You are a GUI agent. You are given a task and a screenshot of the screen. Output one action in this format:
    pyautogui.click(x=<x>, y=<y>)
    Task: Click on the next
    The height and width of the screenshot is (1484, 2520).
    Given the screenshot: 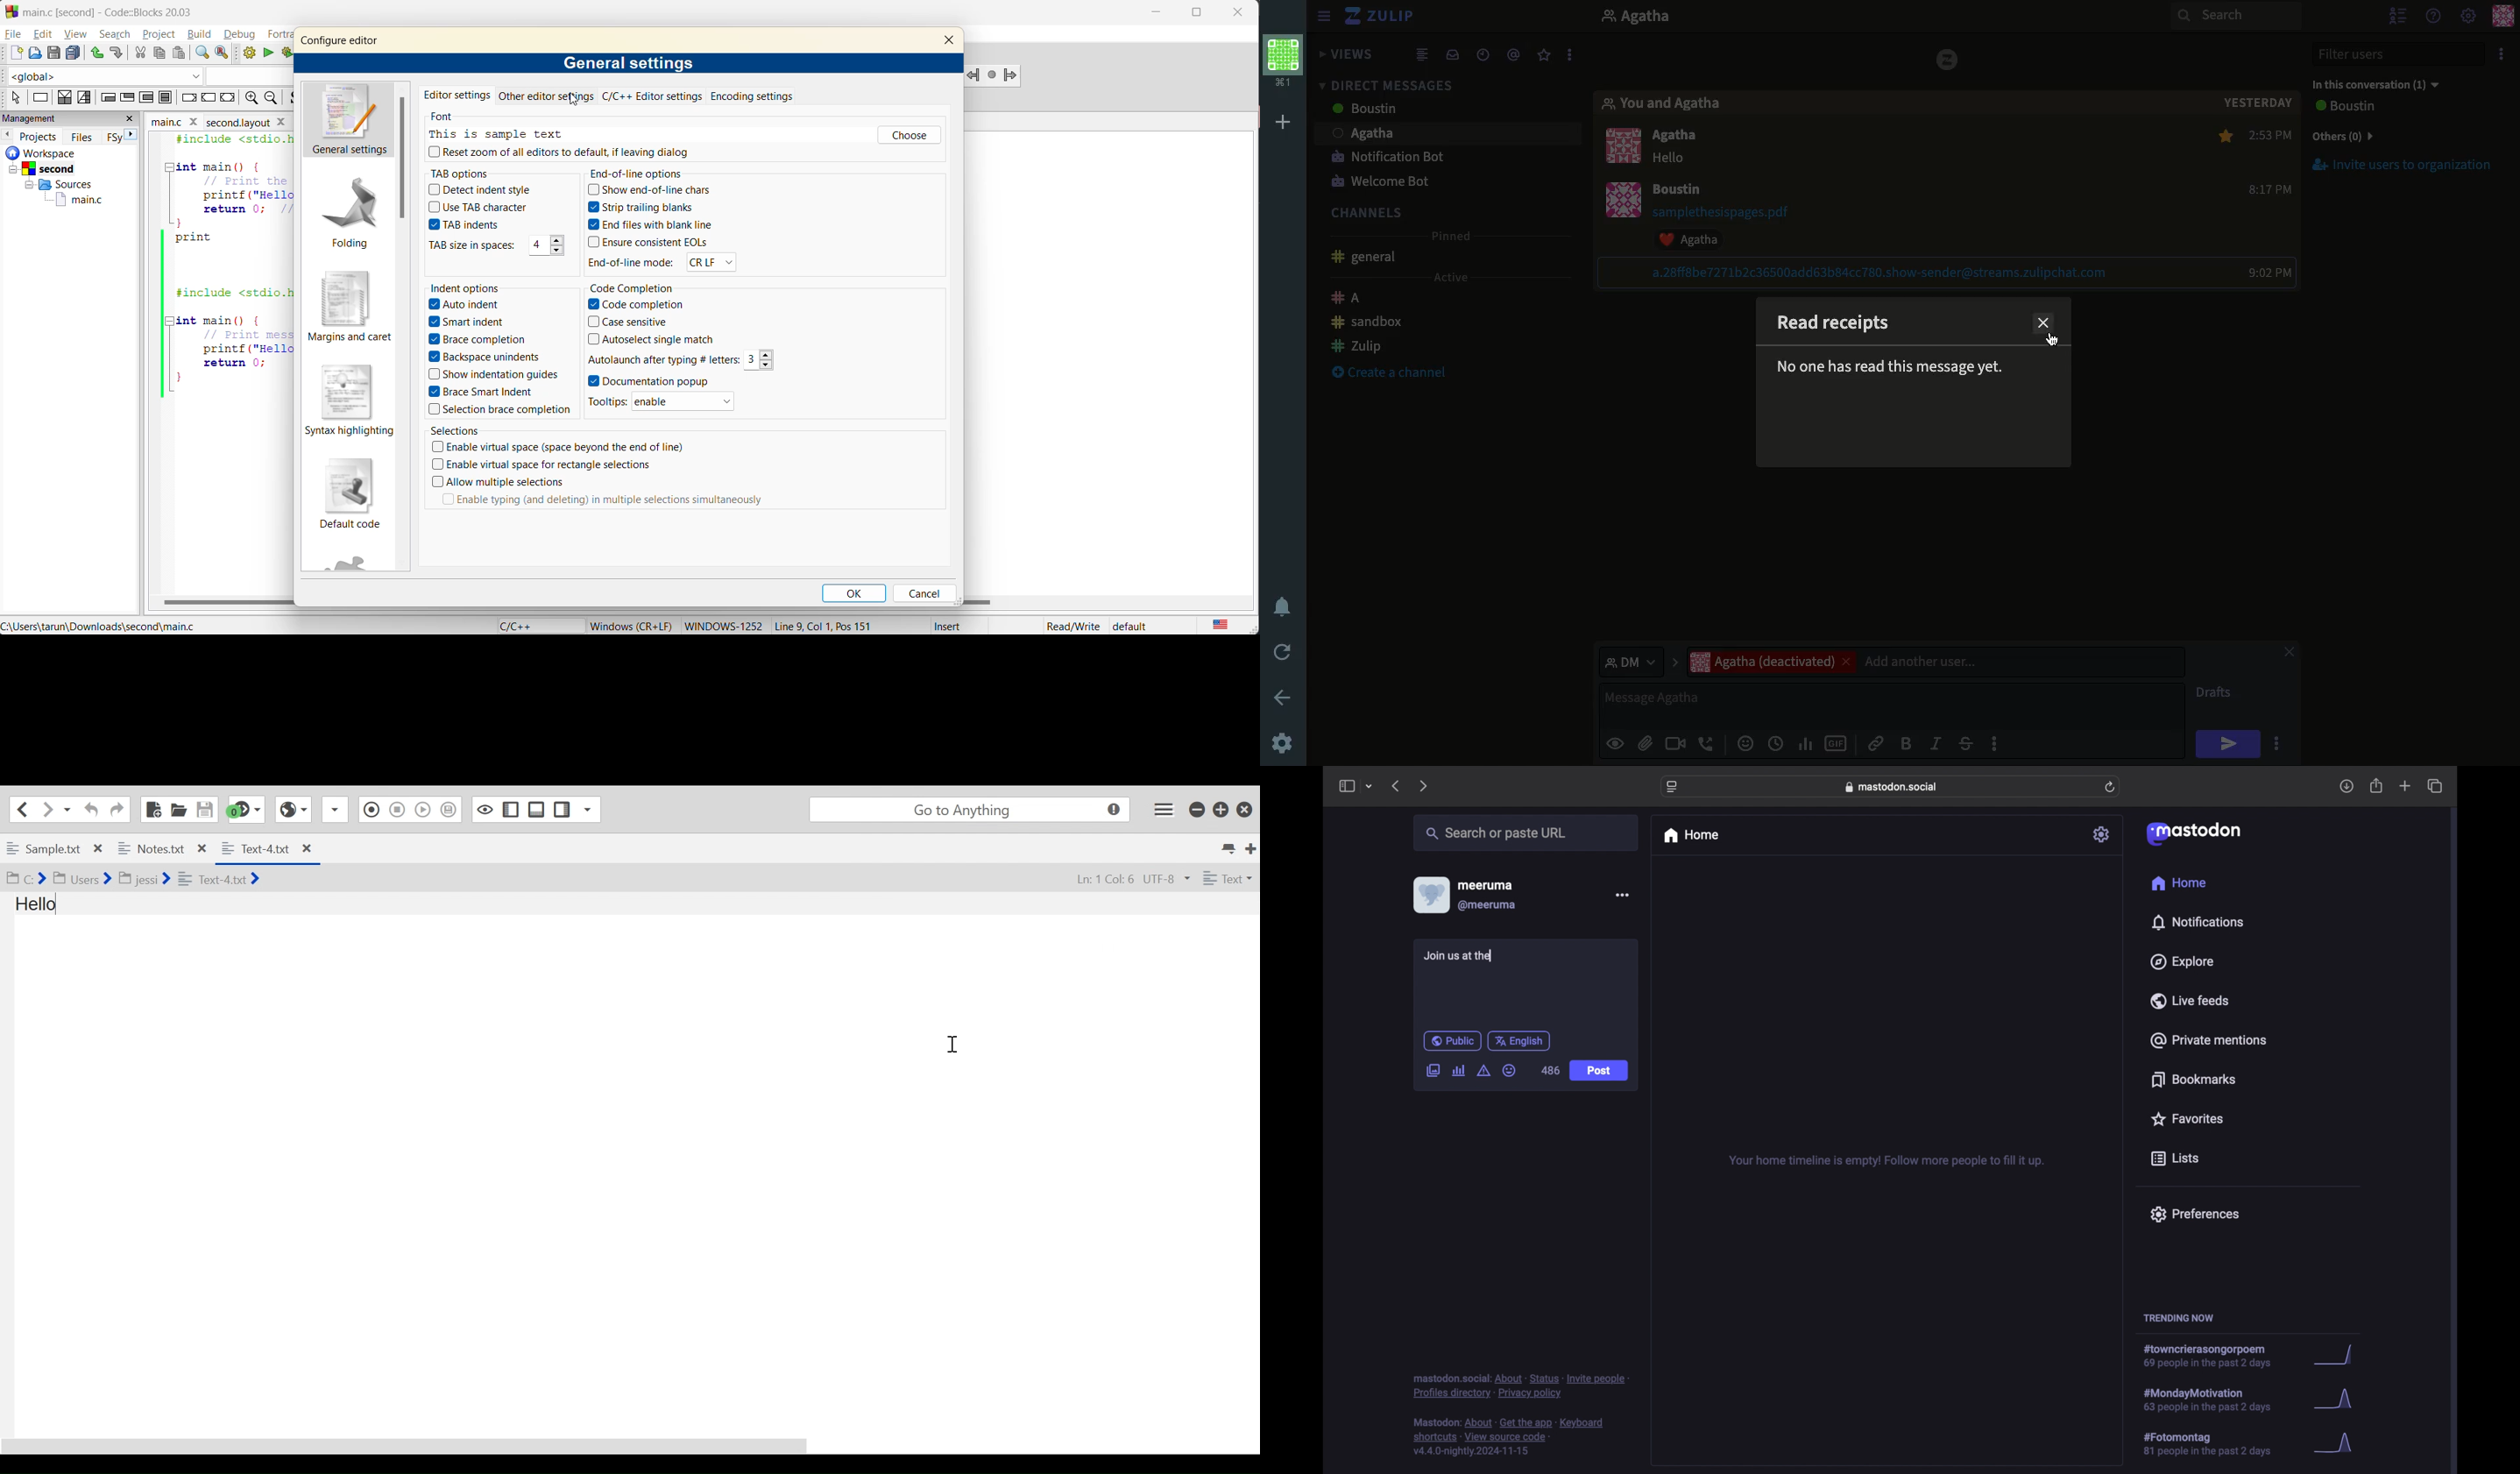 What is the action you would take?
    pyautogui.click(x=1425, y=786)
    